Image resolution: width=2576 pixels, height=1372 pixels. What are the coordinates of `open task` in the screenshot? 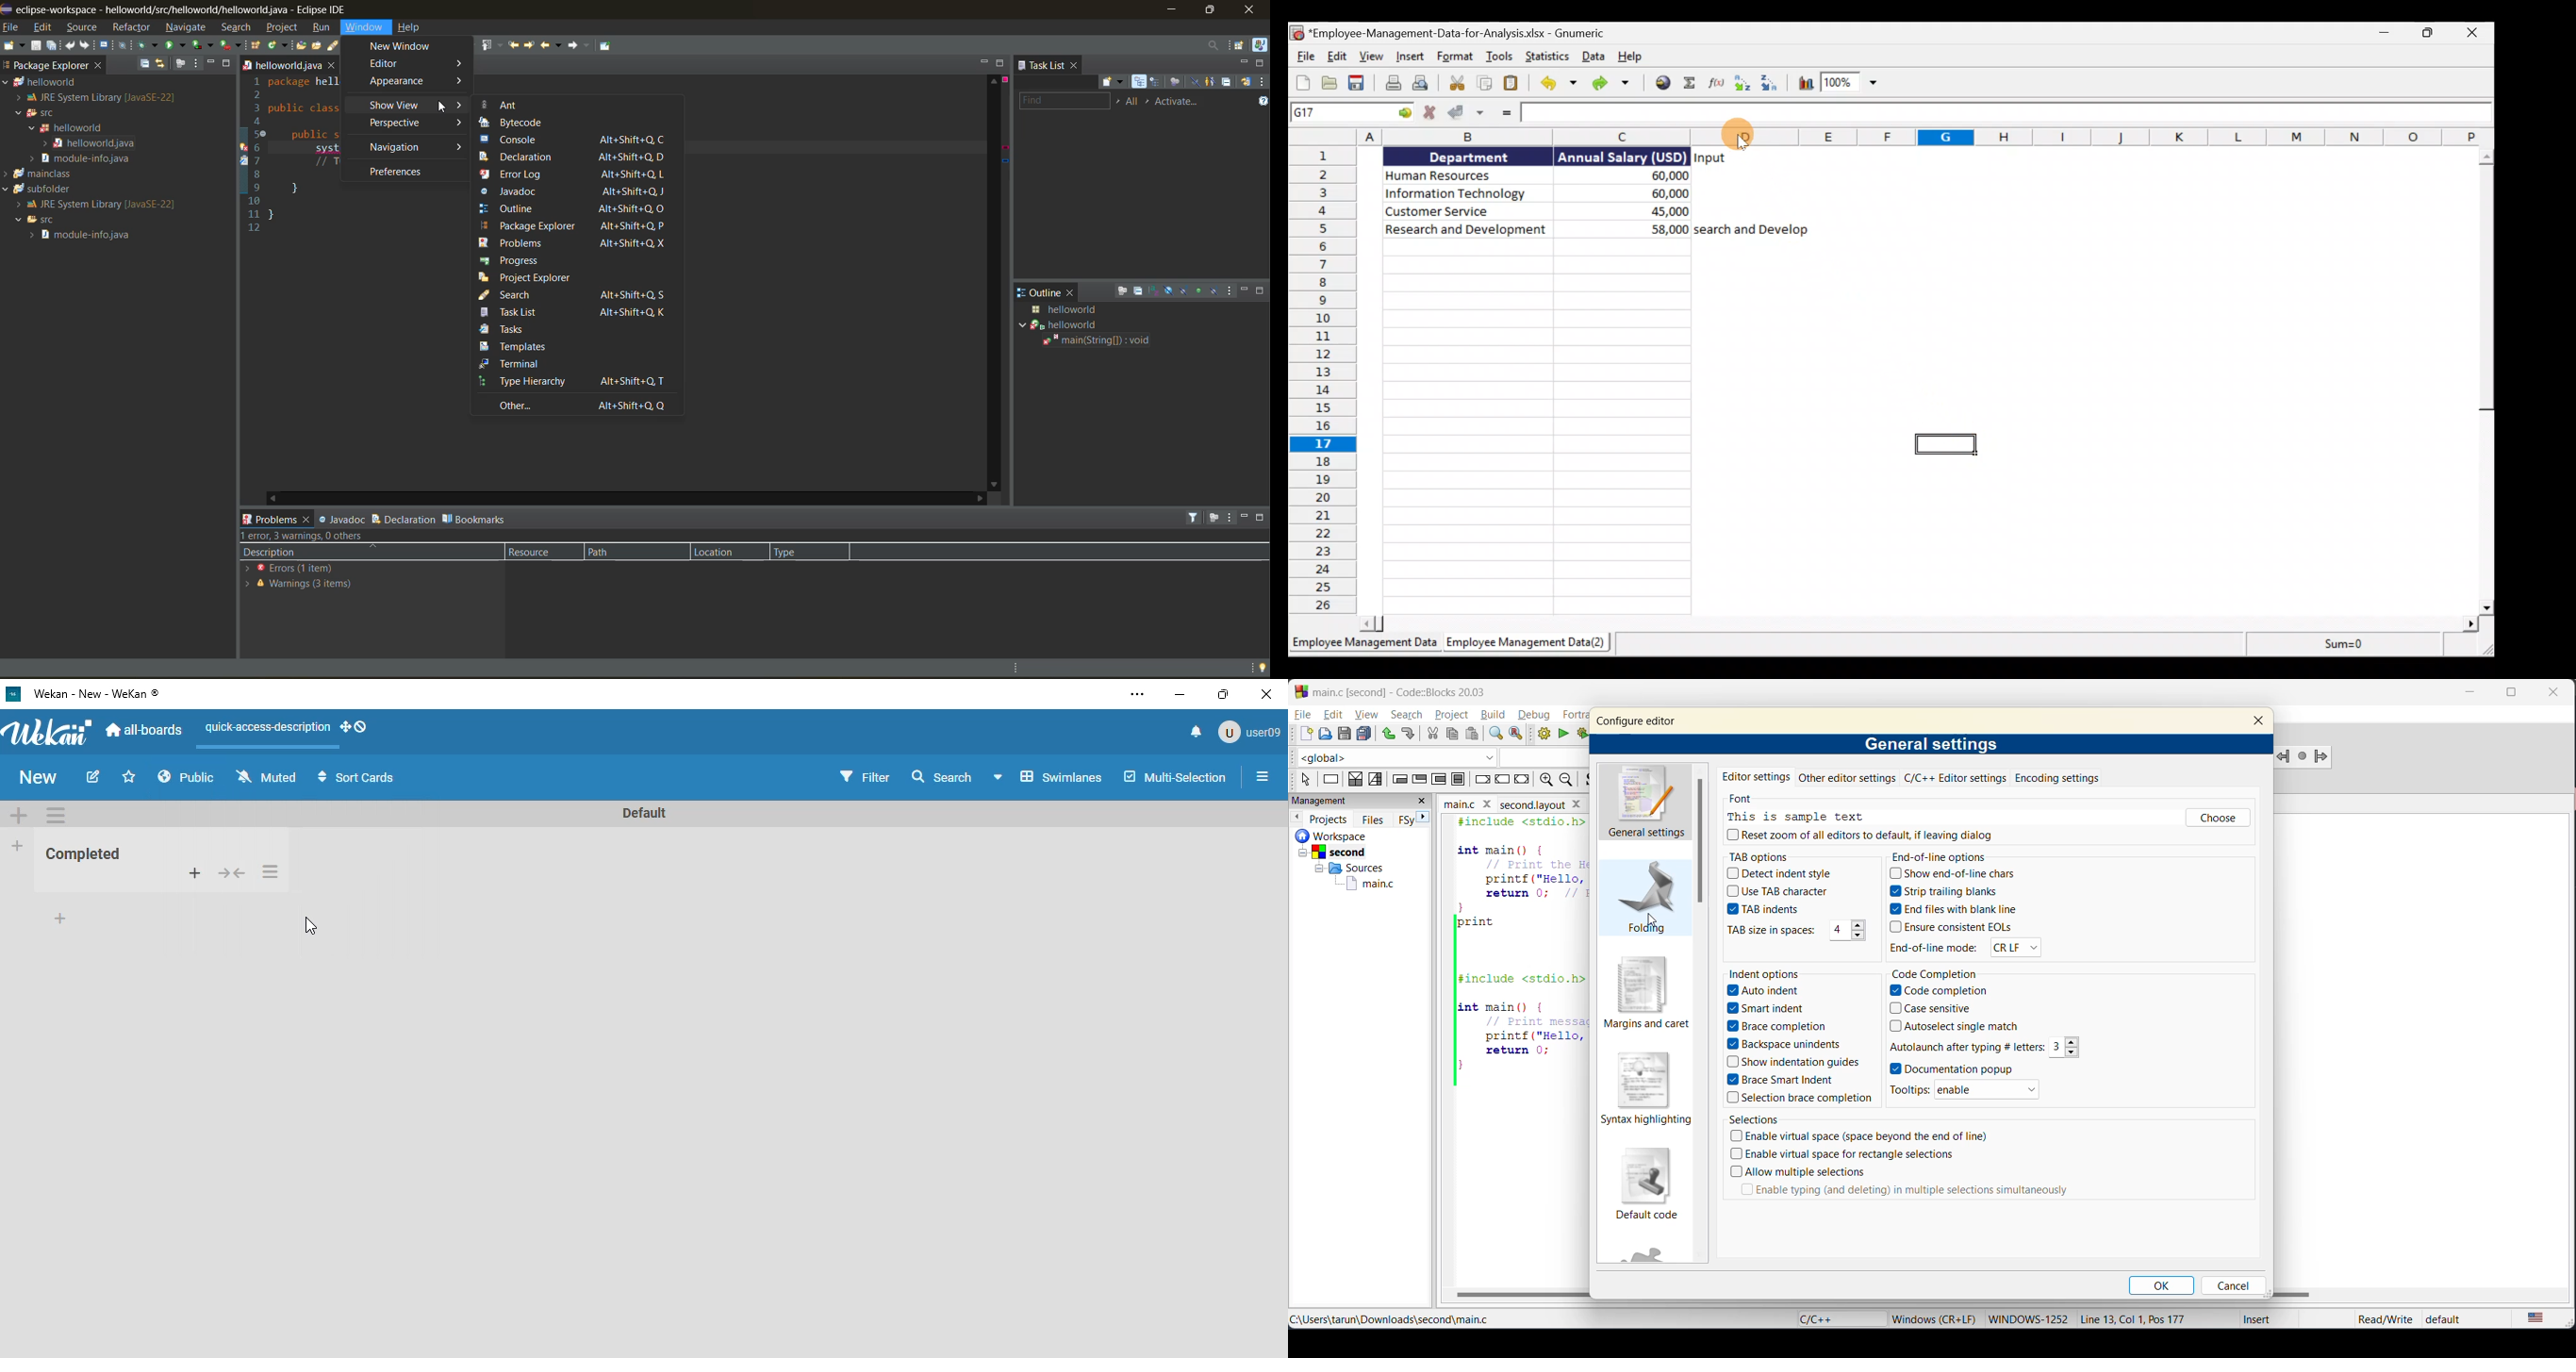 It's located at (318, 45).